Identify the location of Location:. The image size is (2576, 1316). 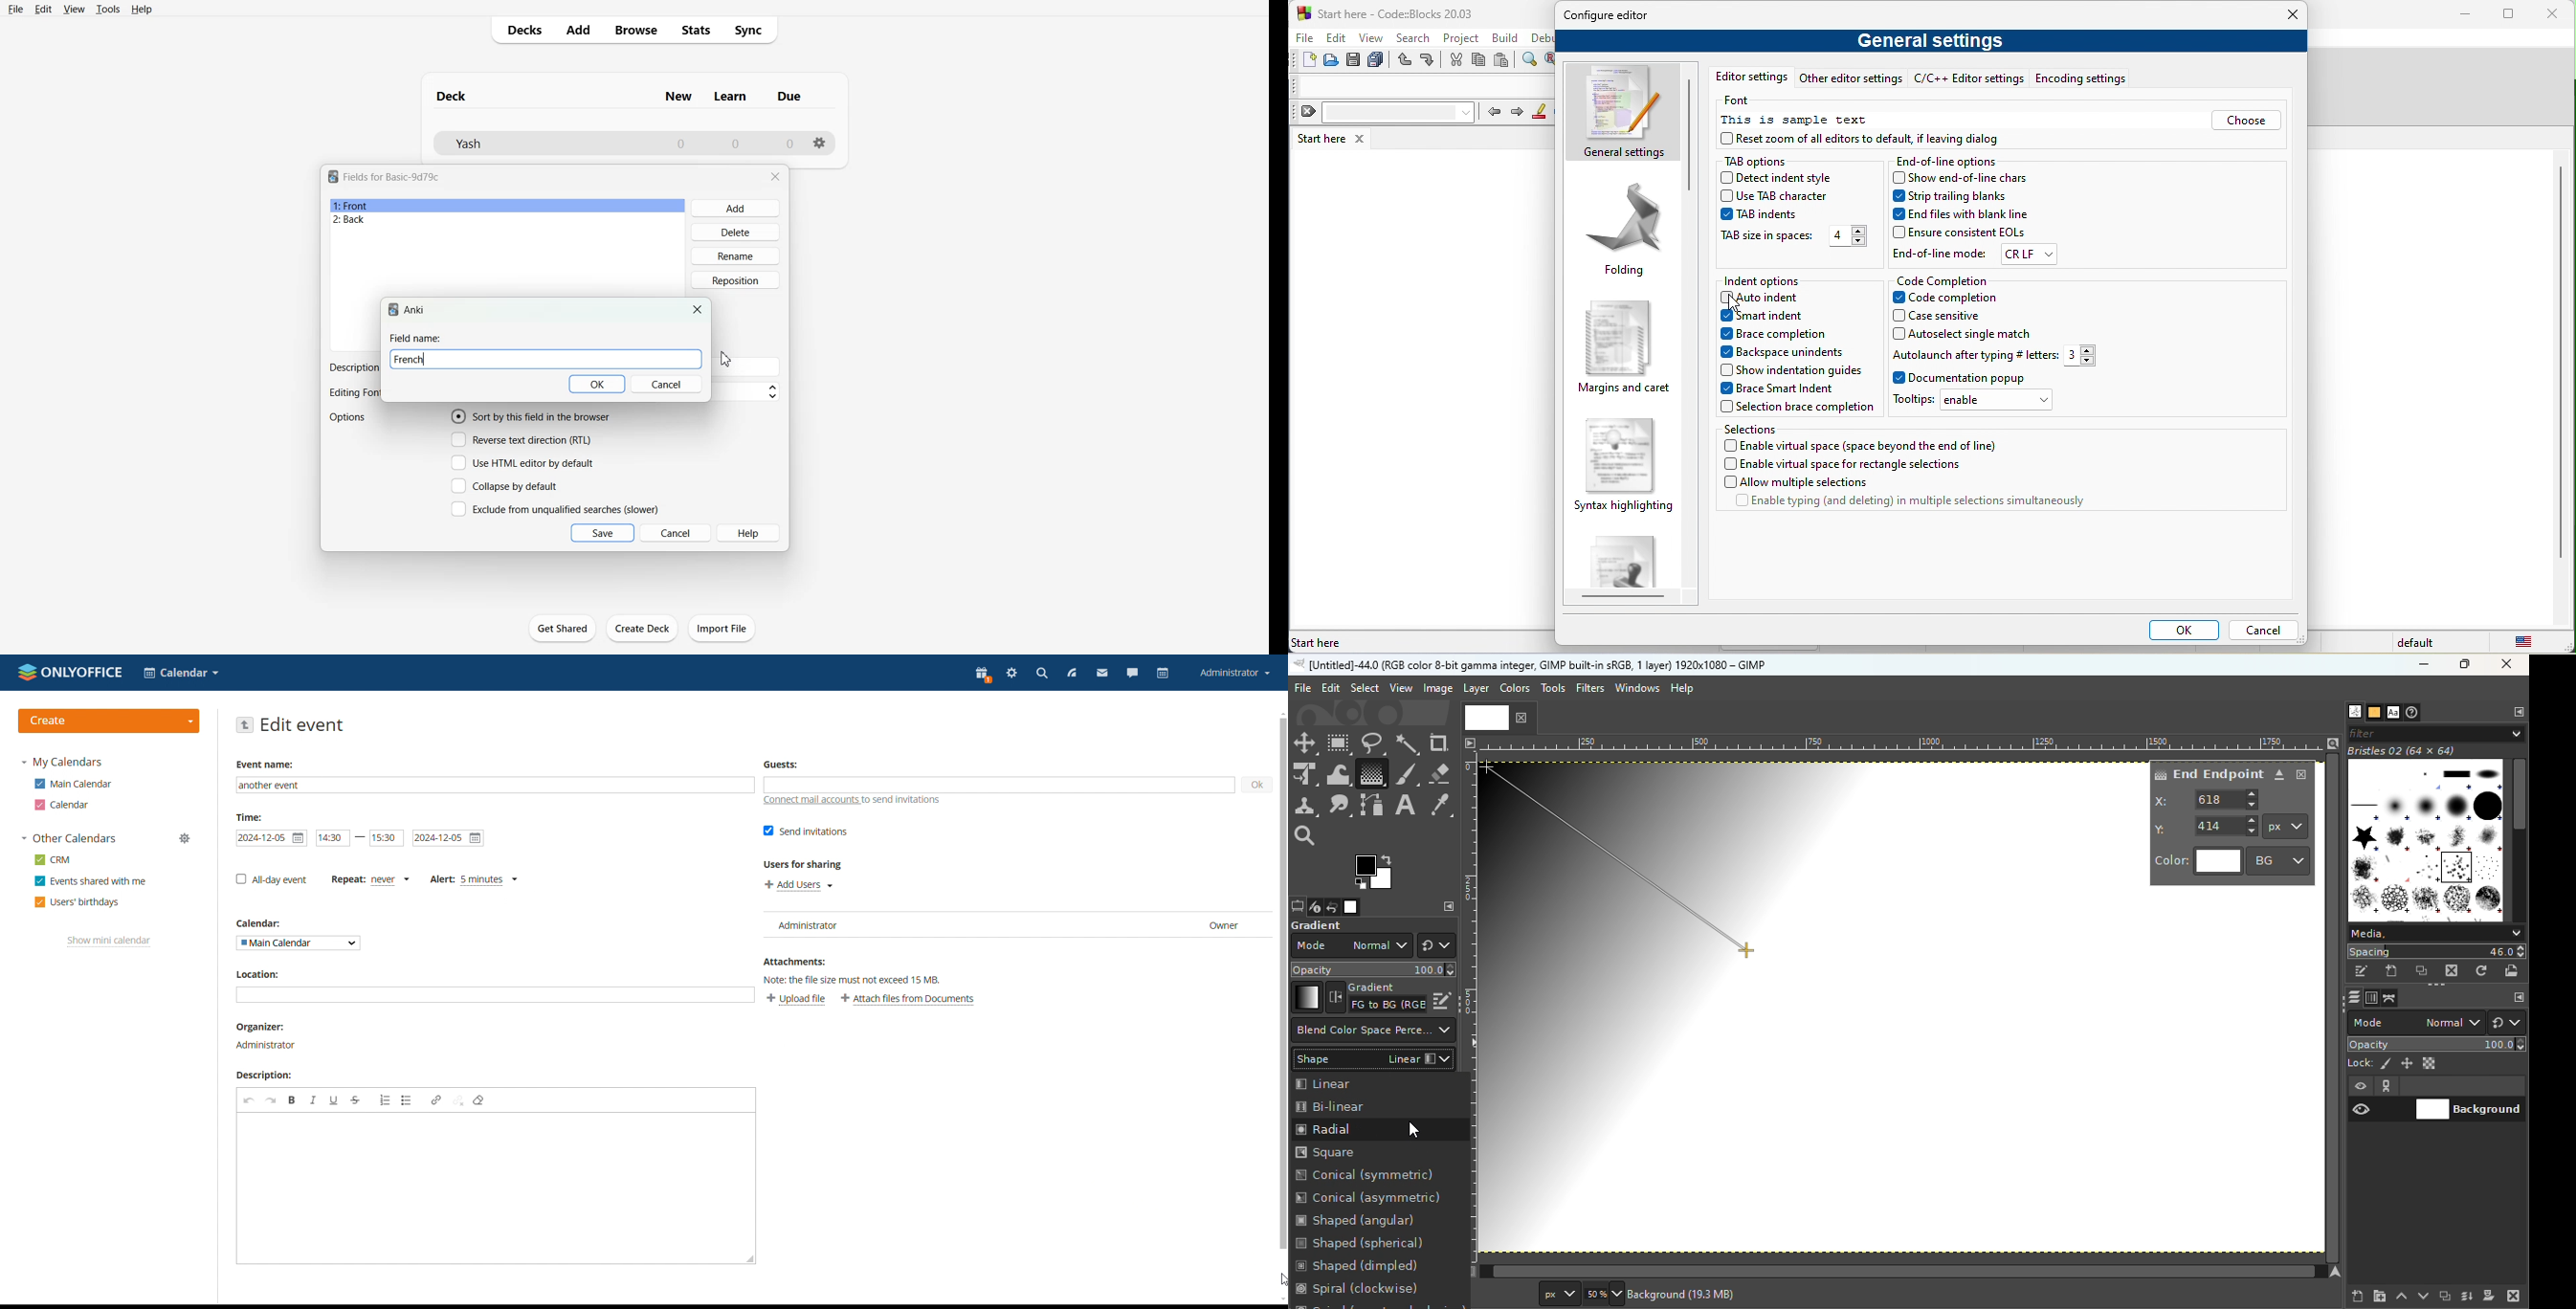
(256, 974).